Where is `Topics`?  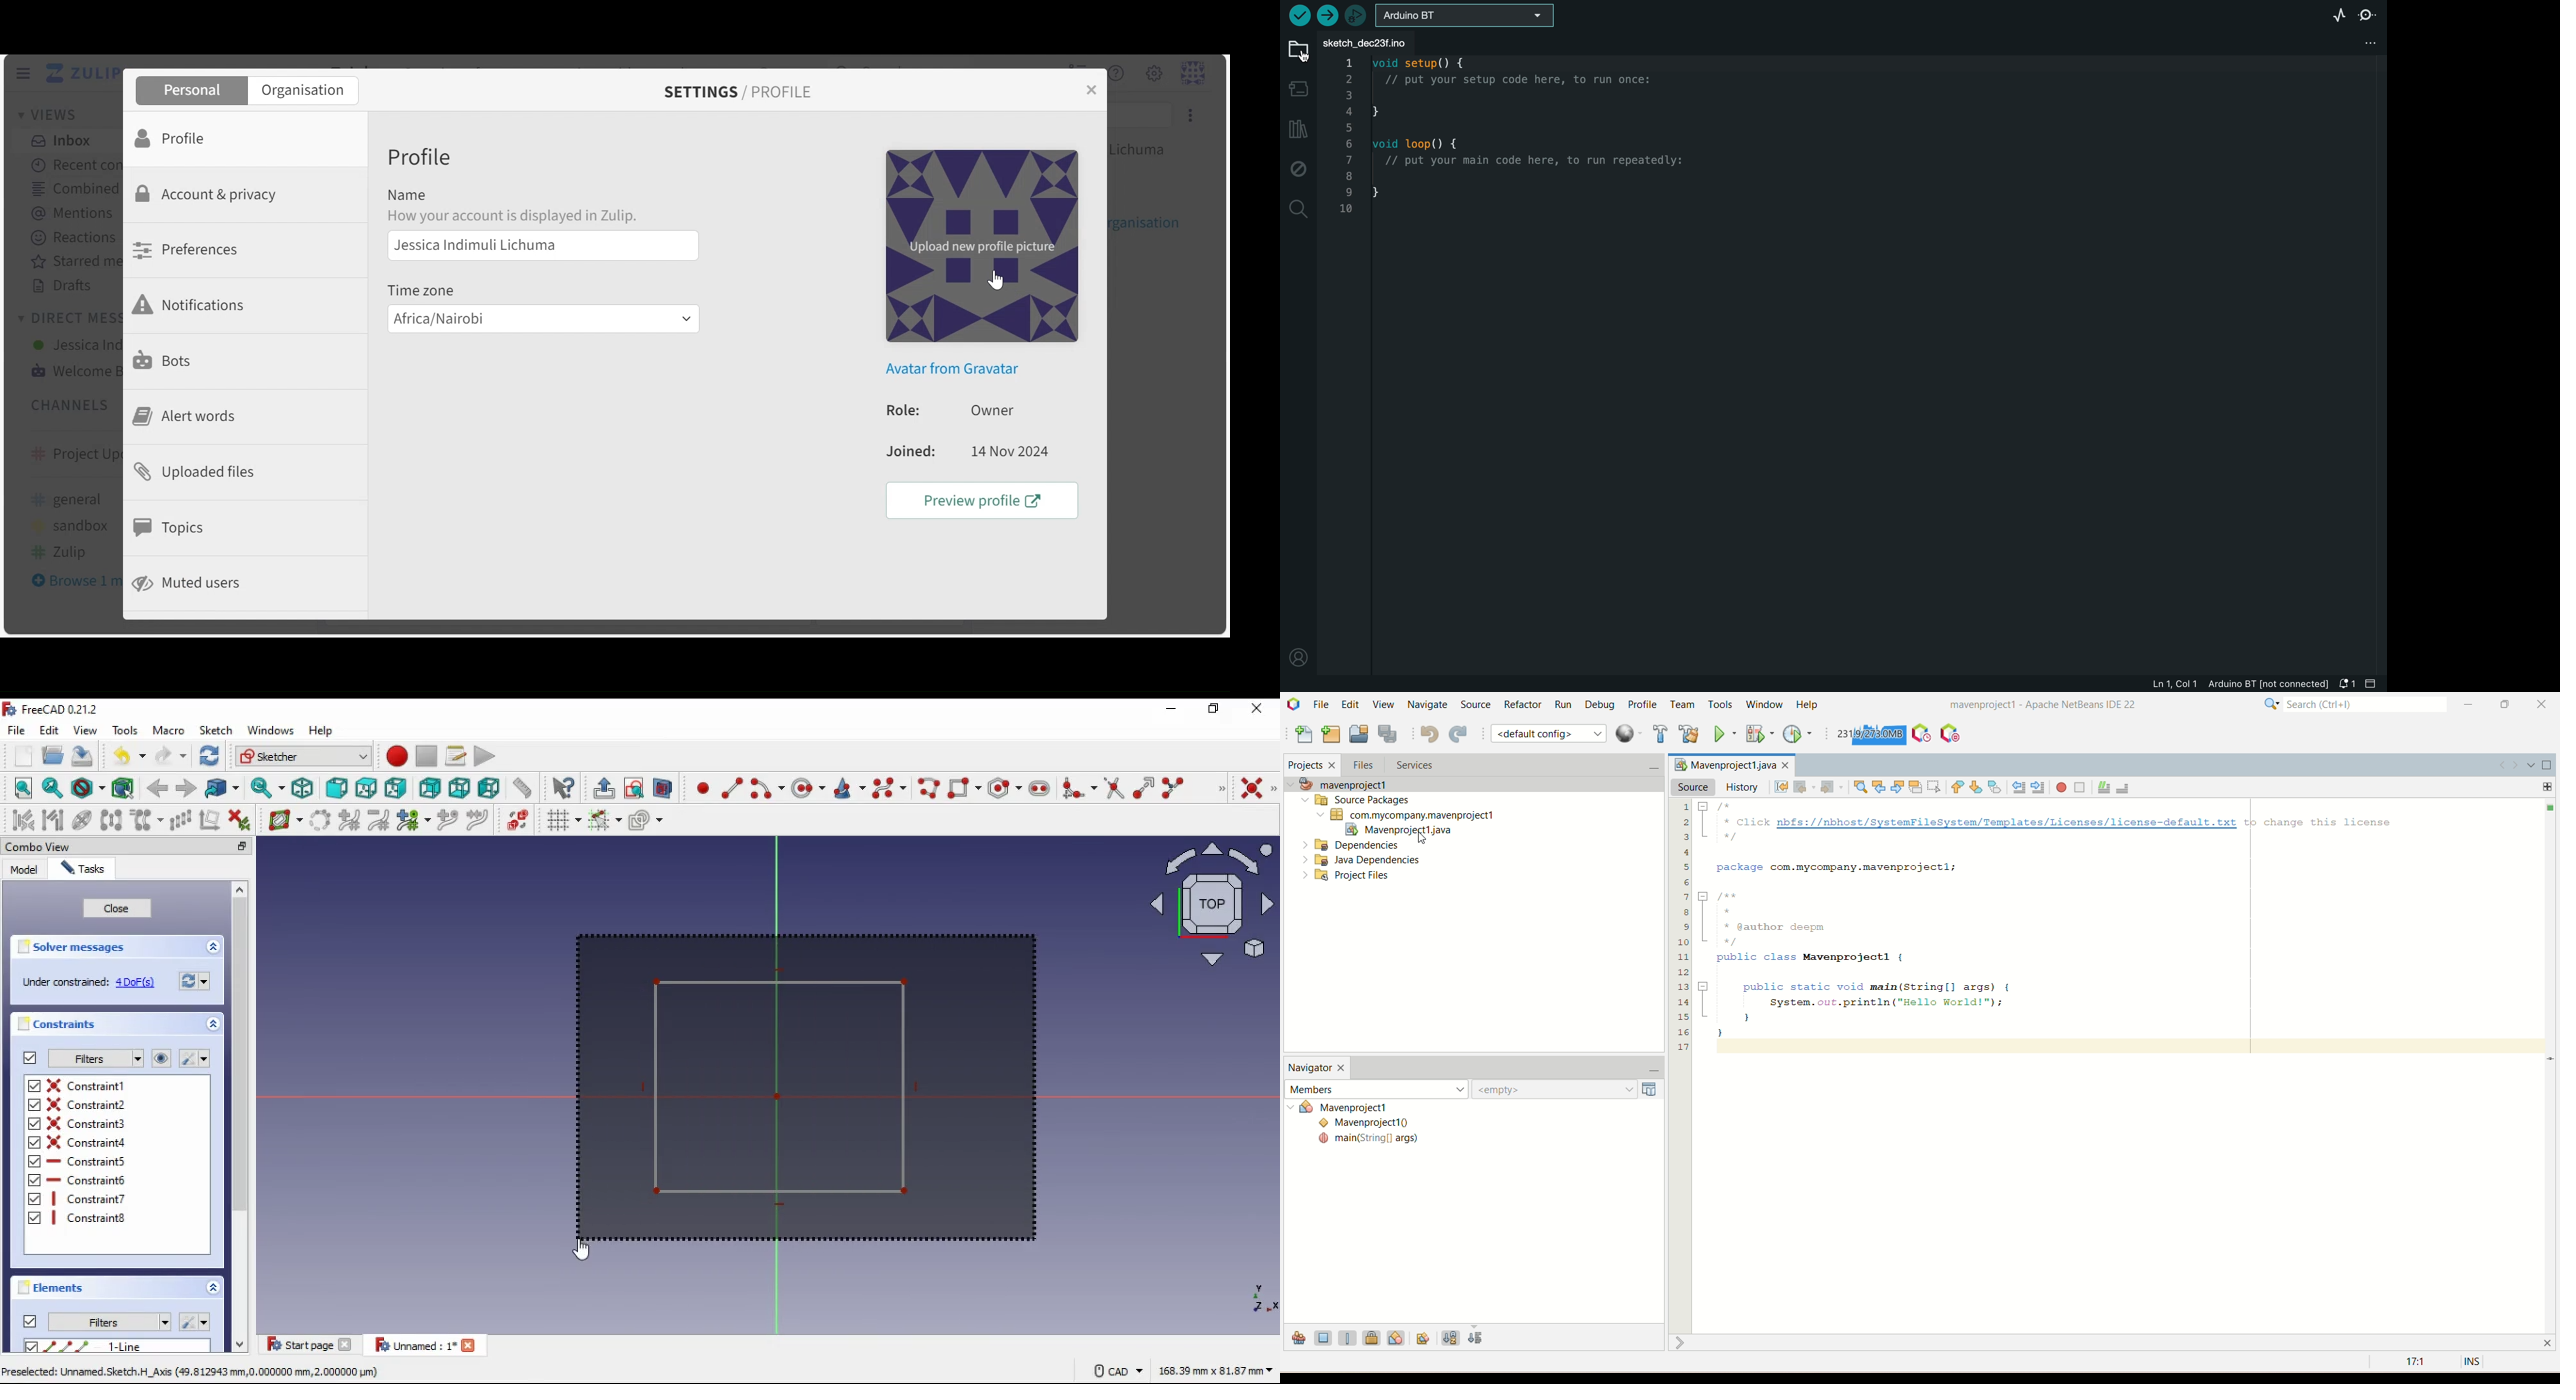
Topics is located at coordinates (172, 525).